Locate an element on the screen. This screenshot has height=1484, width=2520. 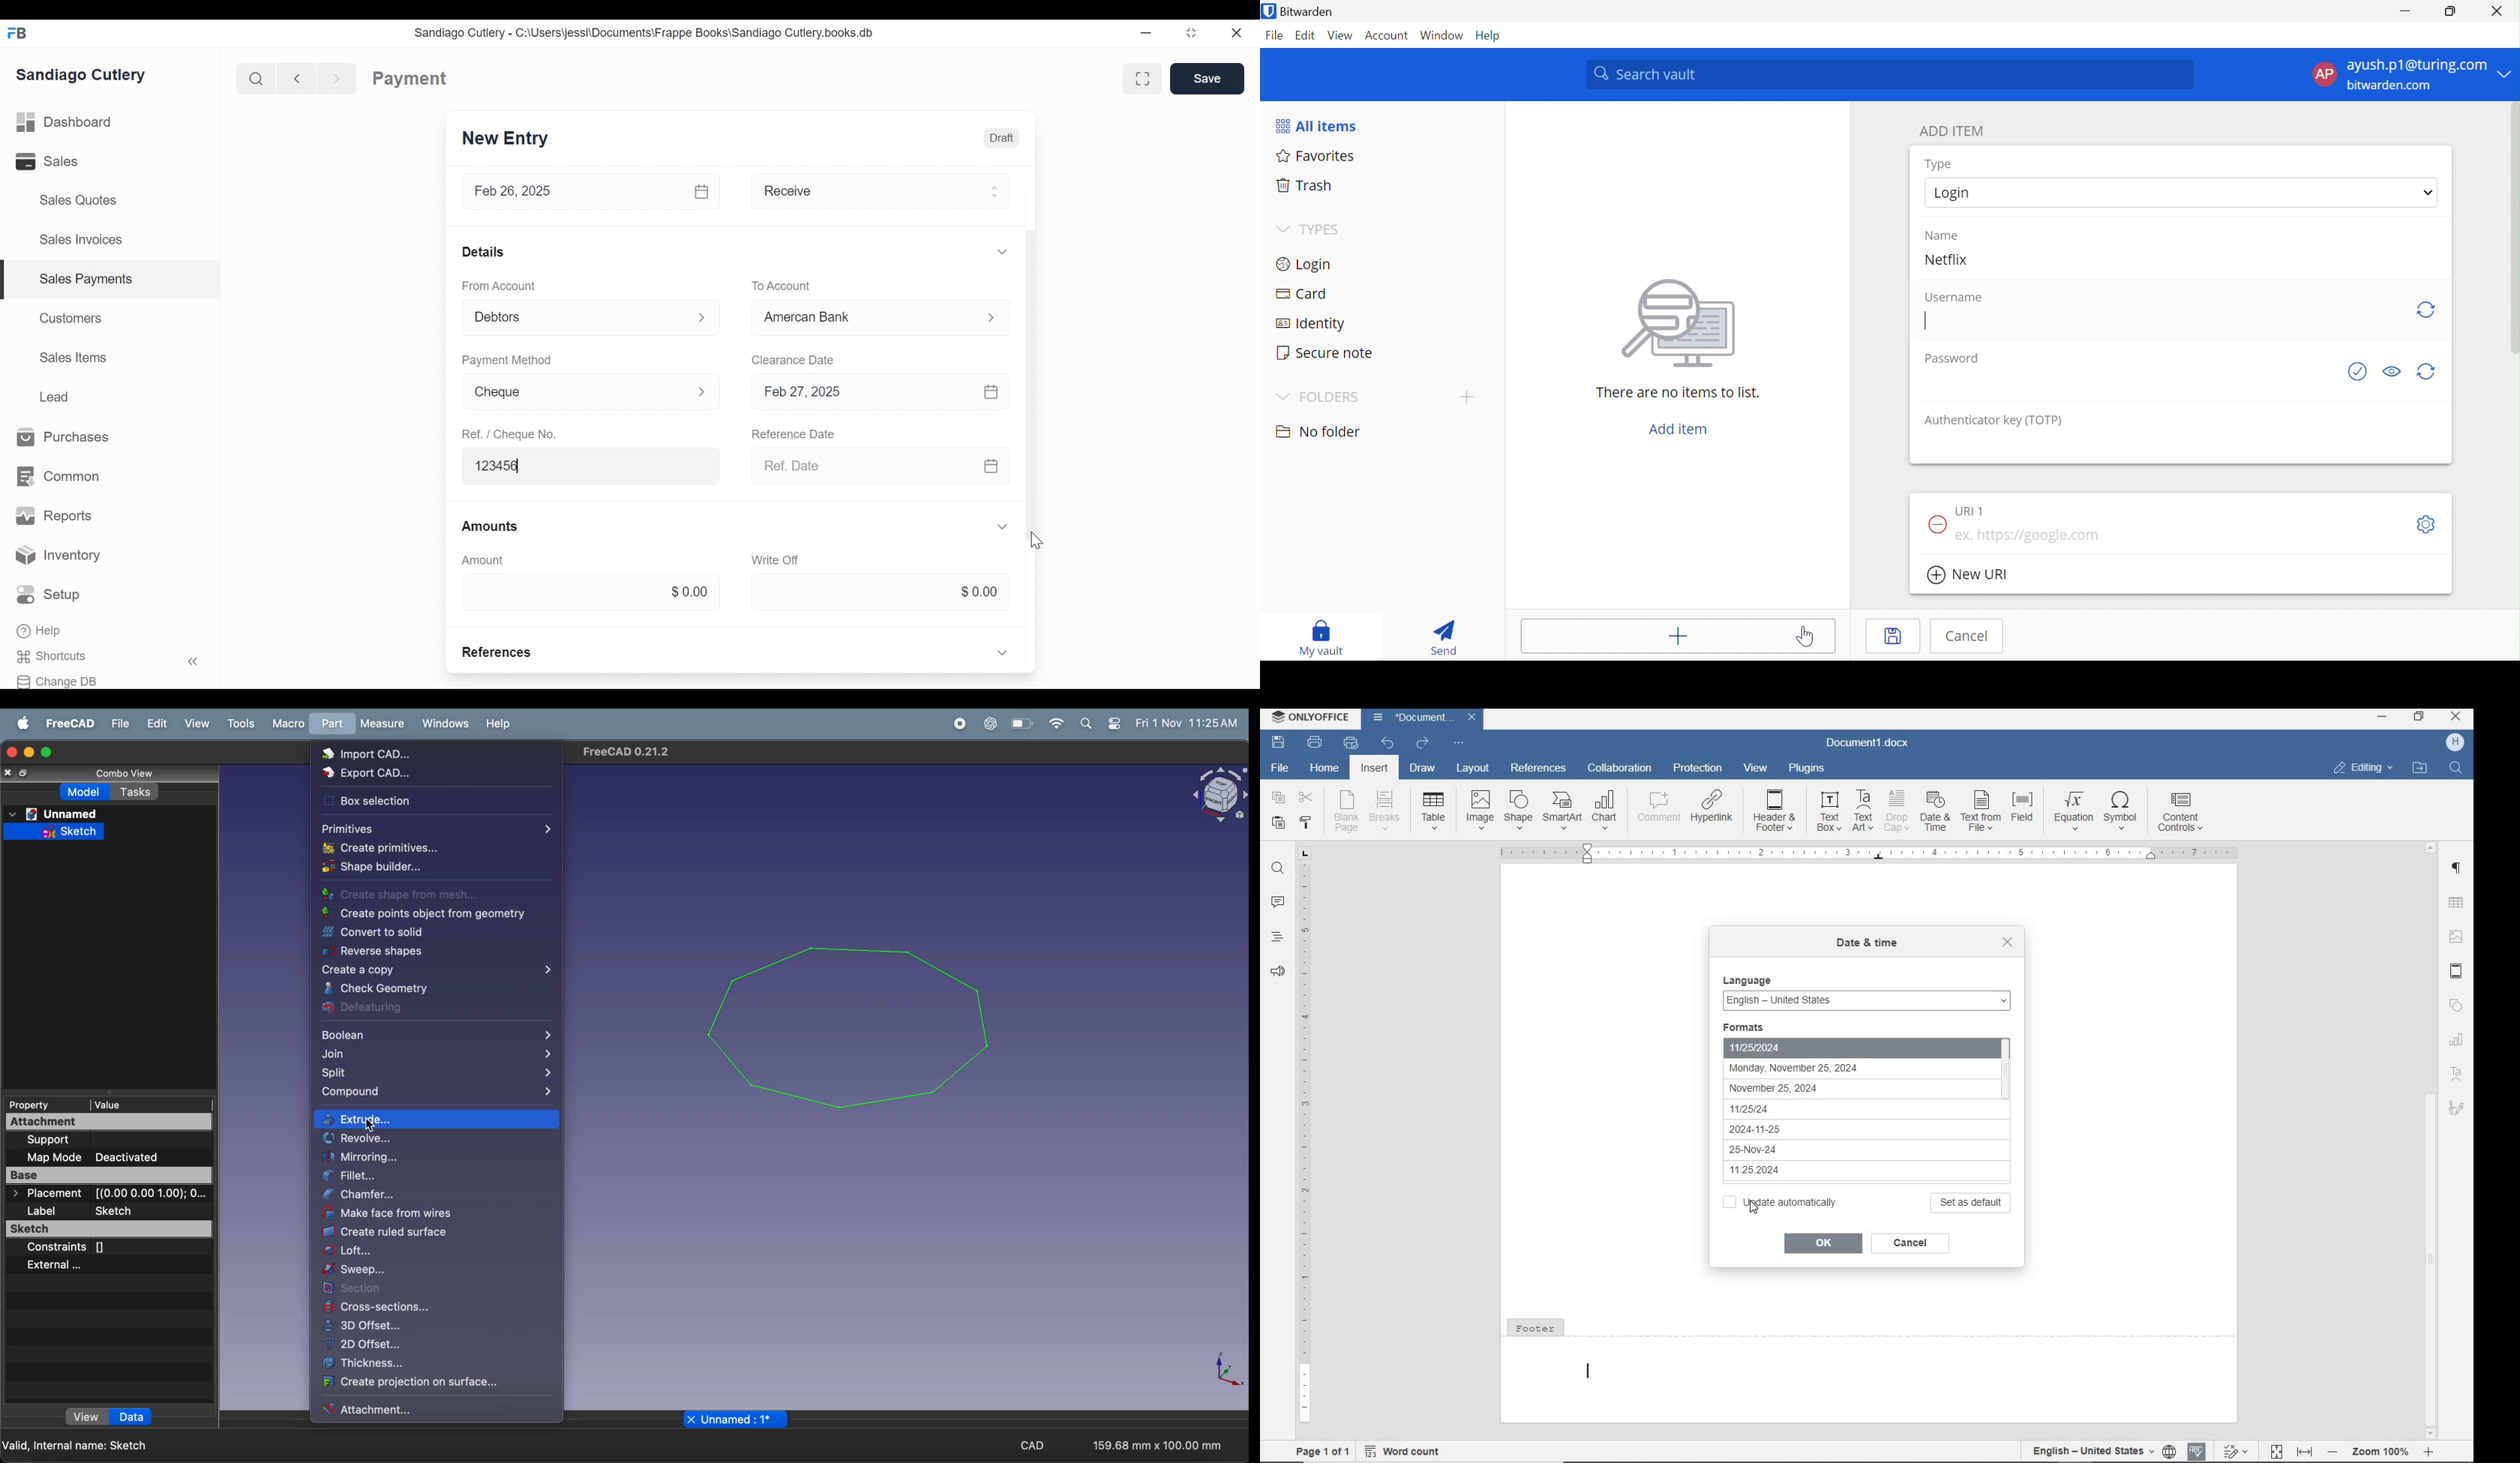
drop cap is located at coordinates (1897, 811).